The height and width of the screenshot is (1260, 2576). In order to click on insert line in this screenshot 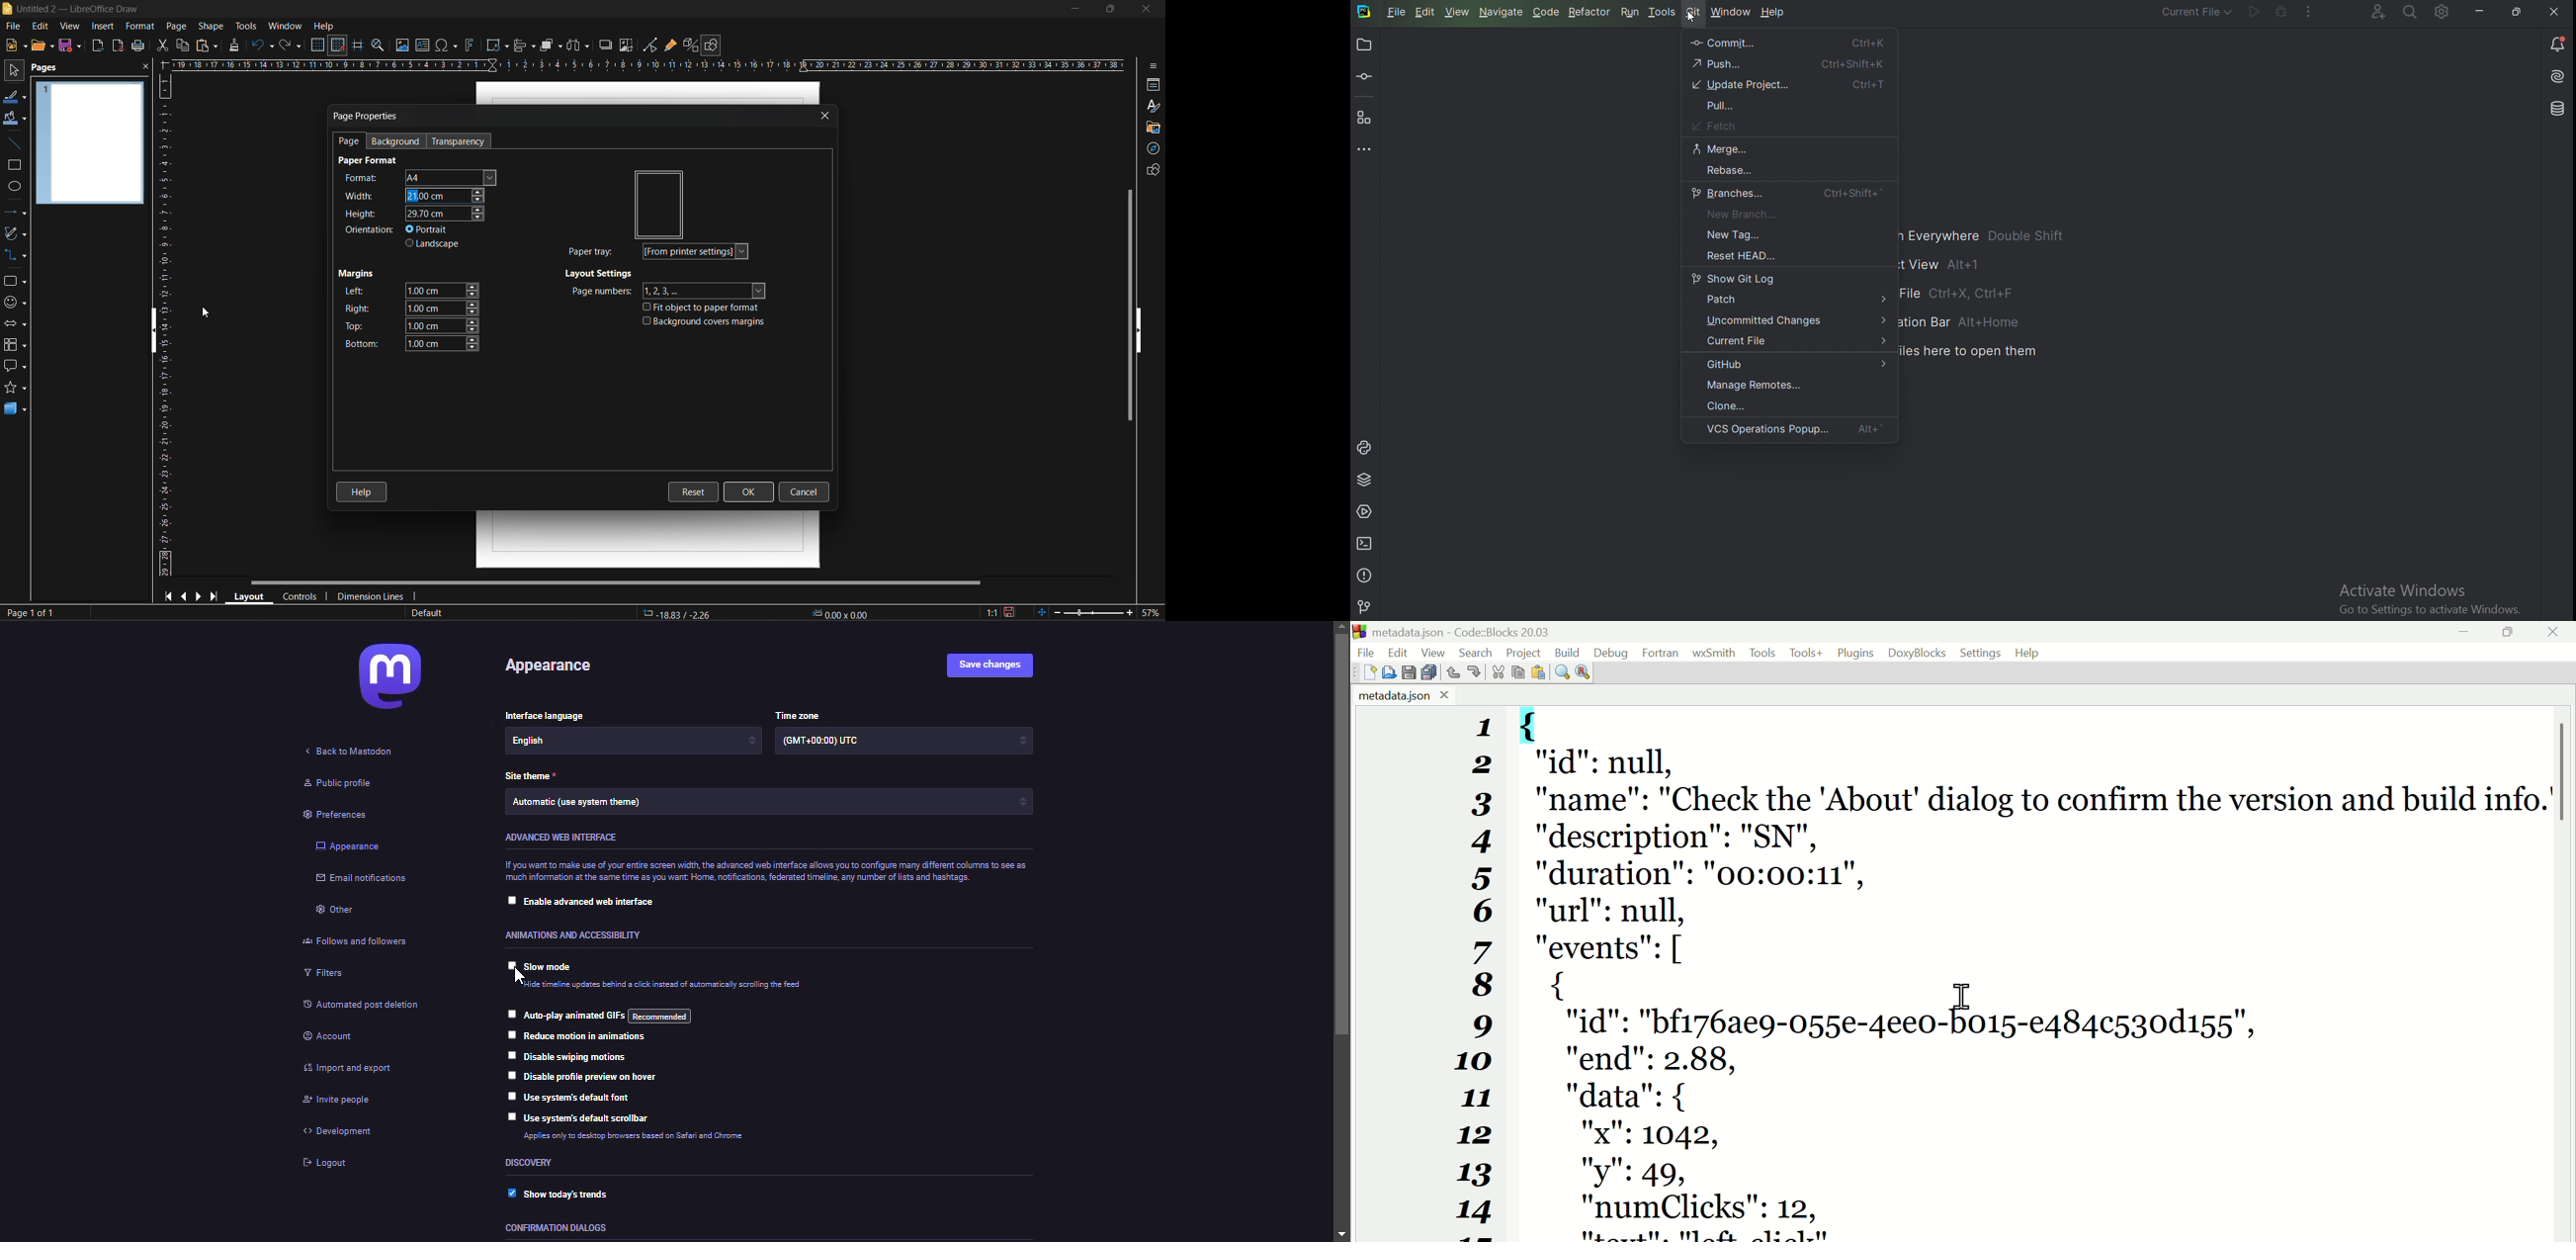, I will do `click(12, 145)`.